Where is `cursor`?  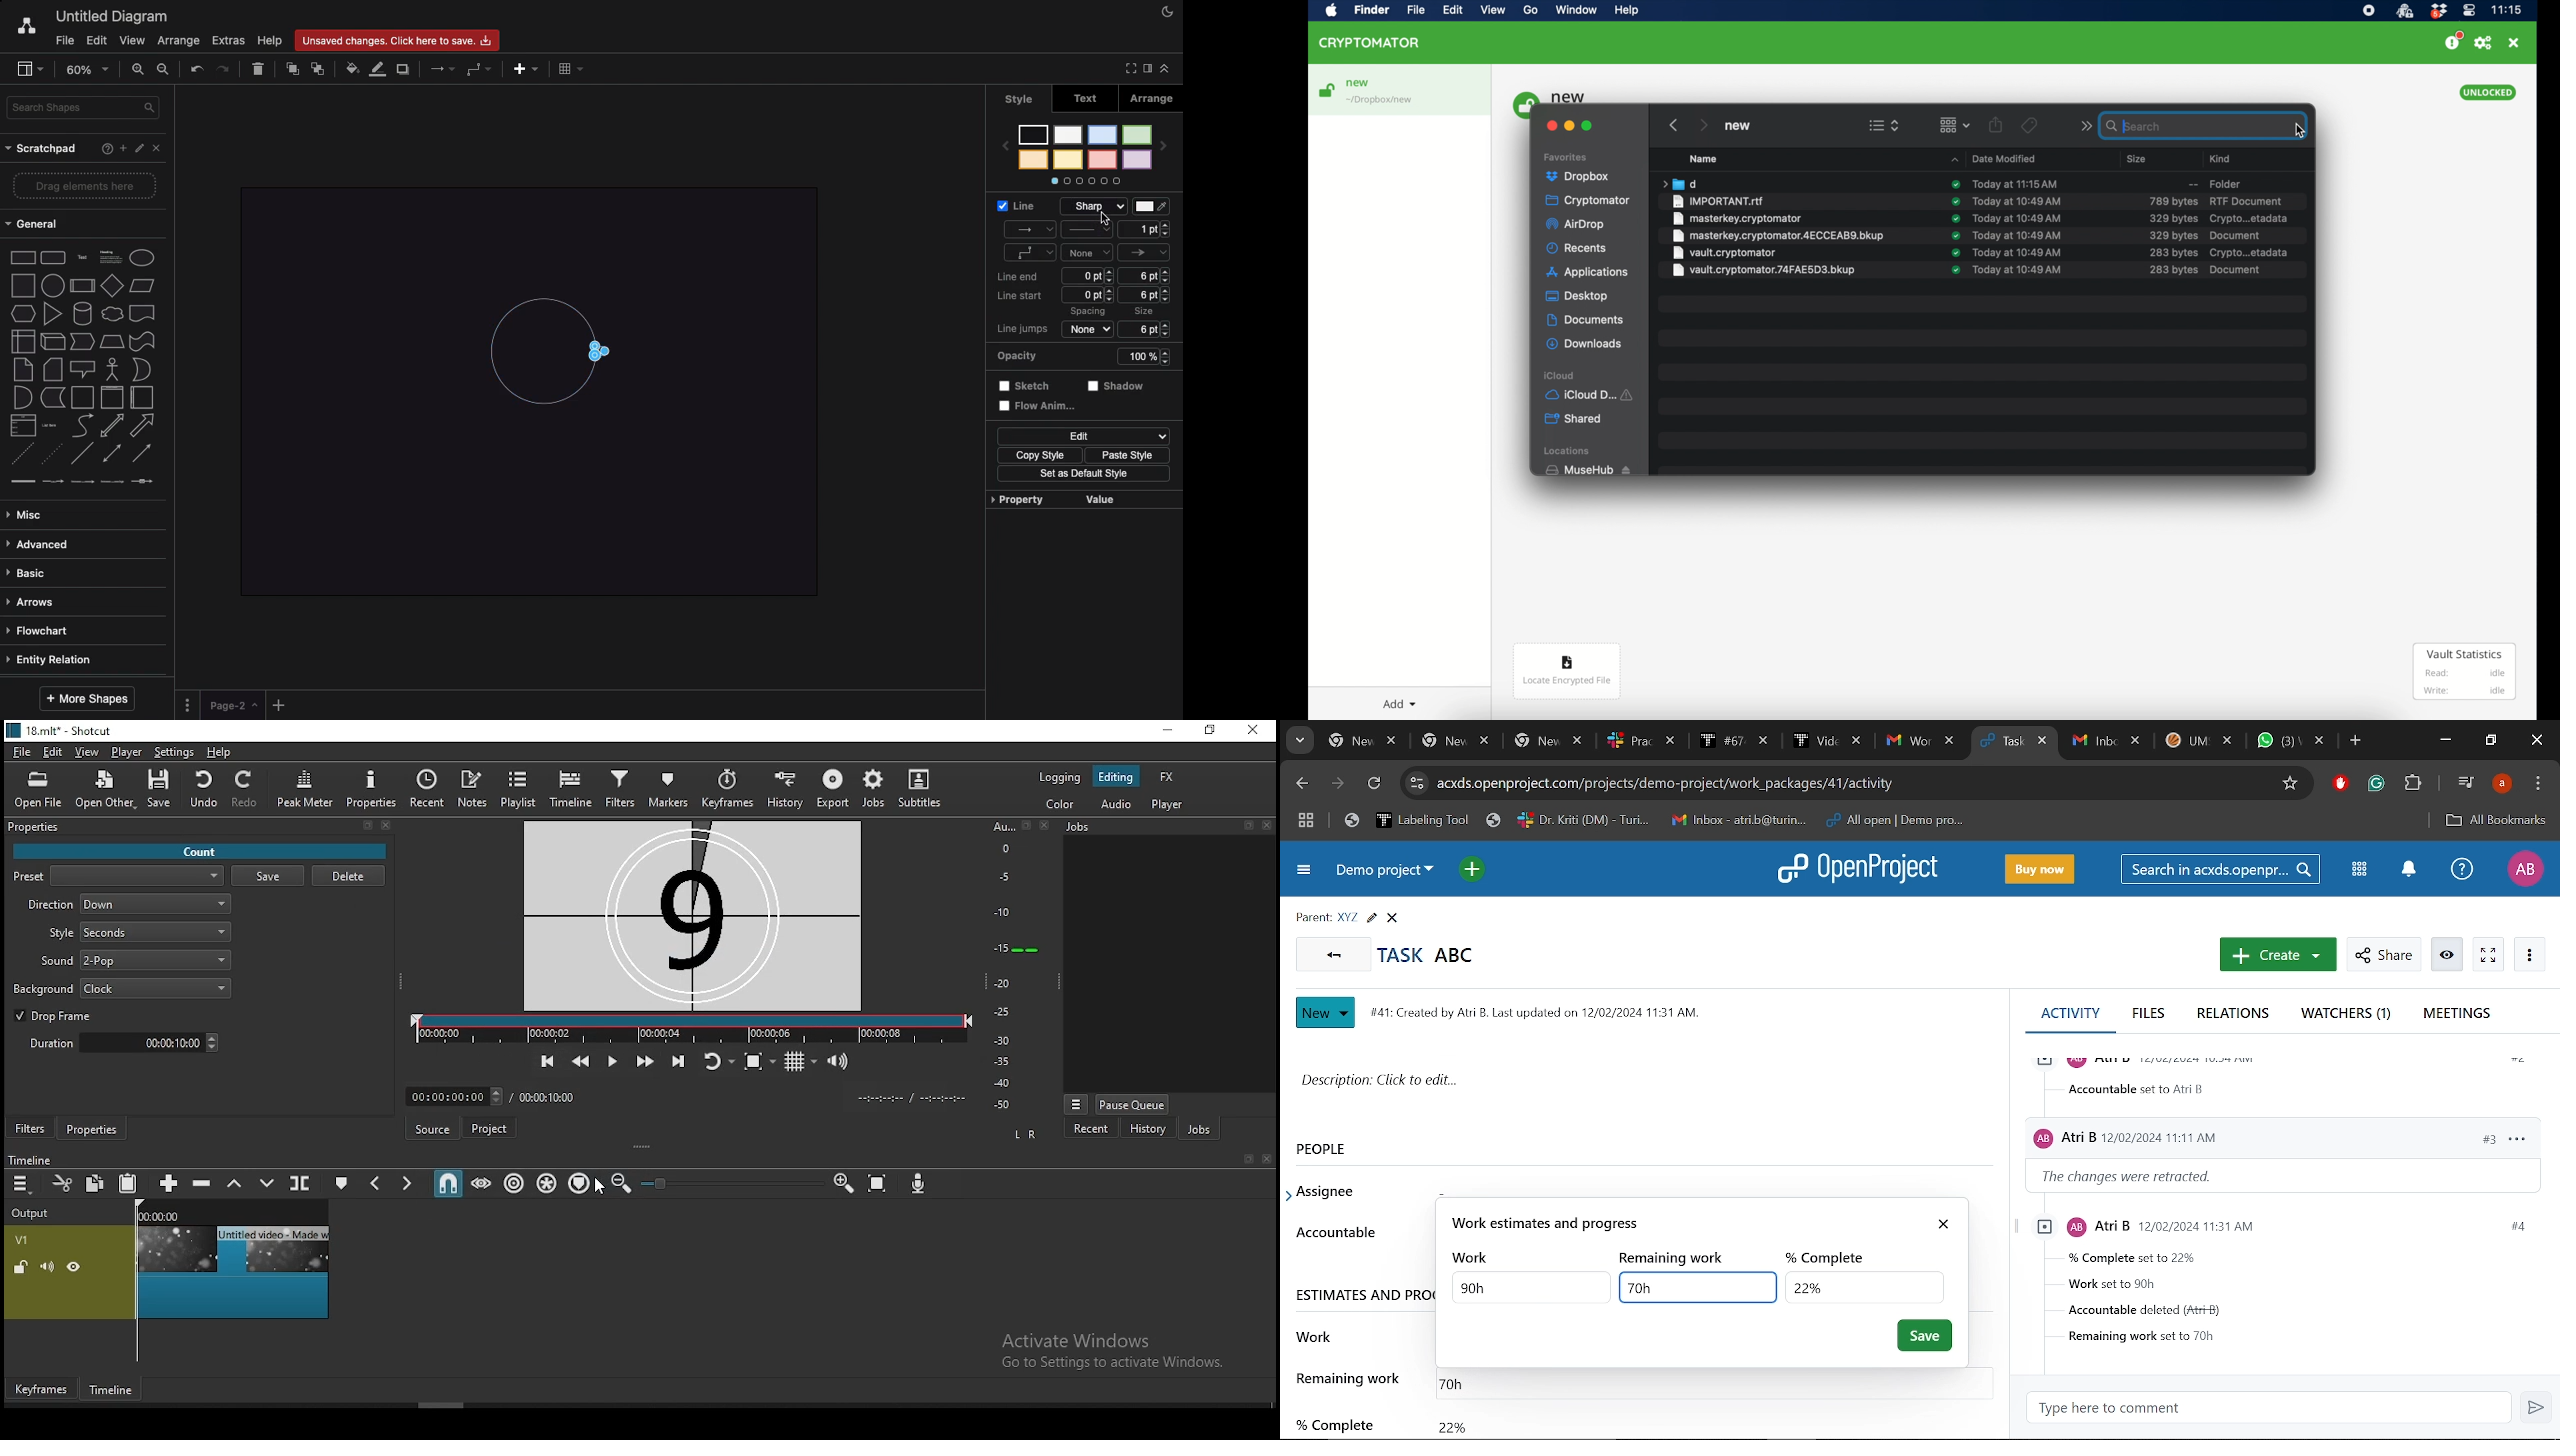 cursor is located at coordinates (604, 1188).